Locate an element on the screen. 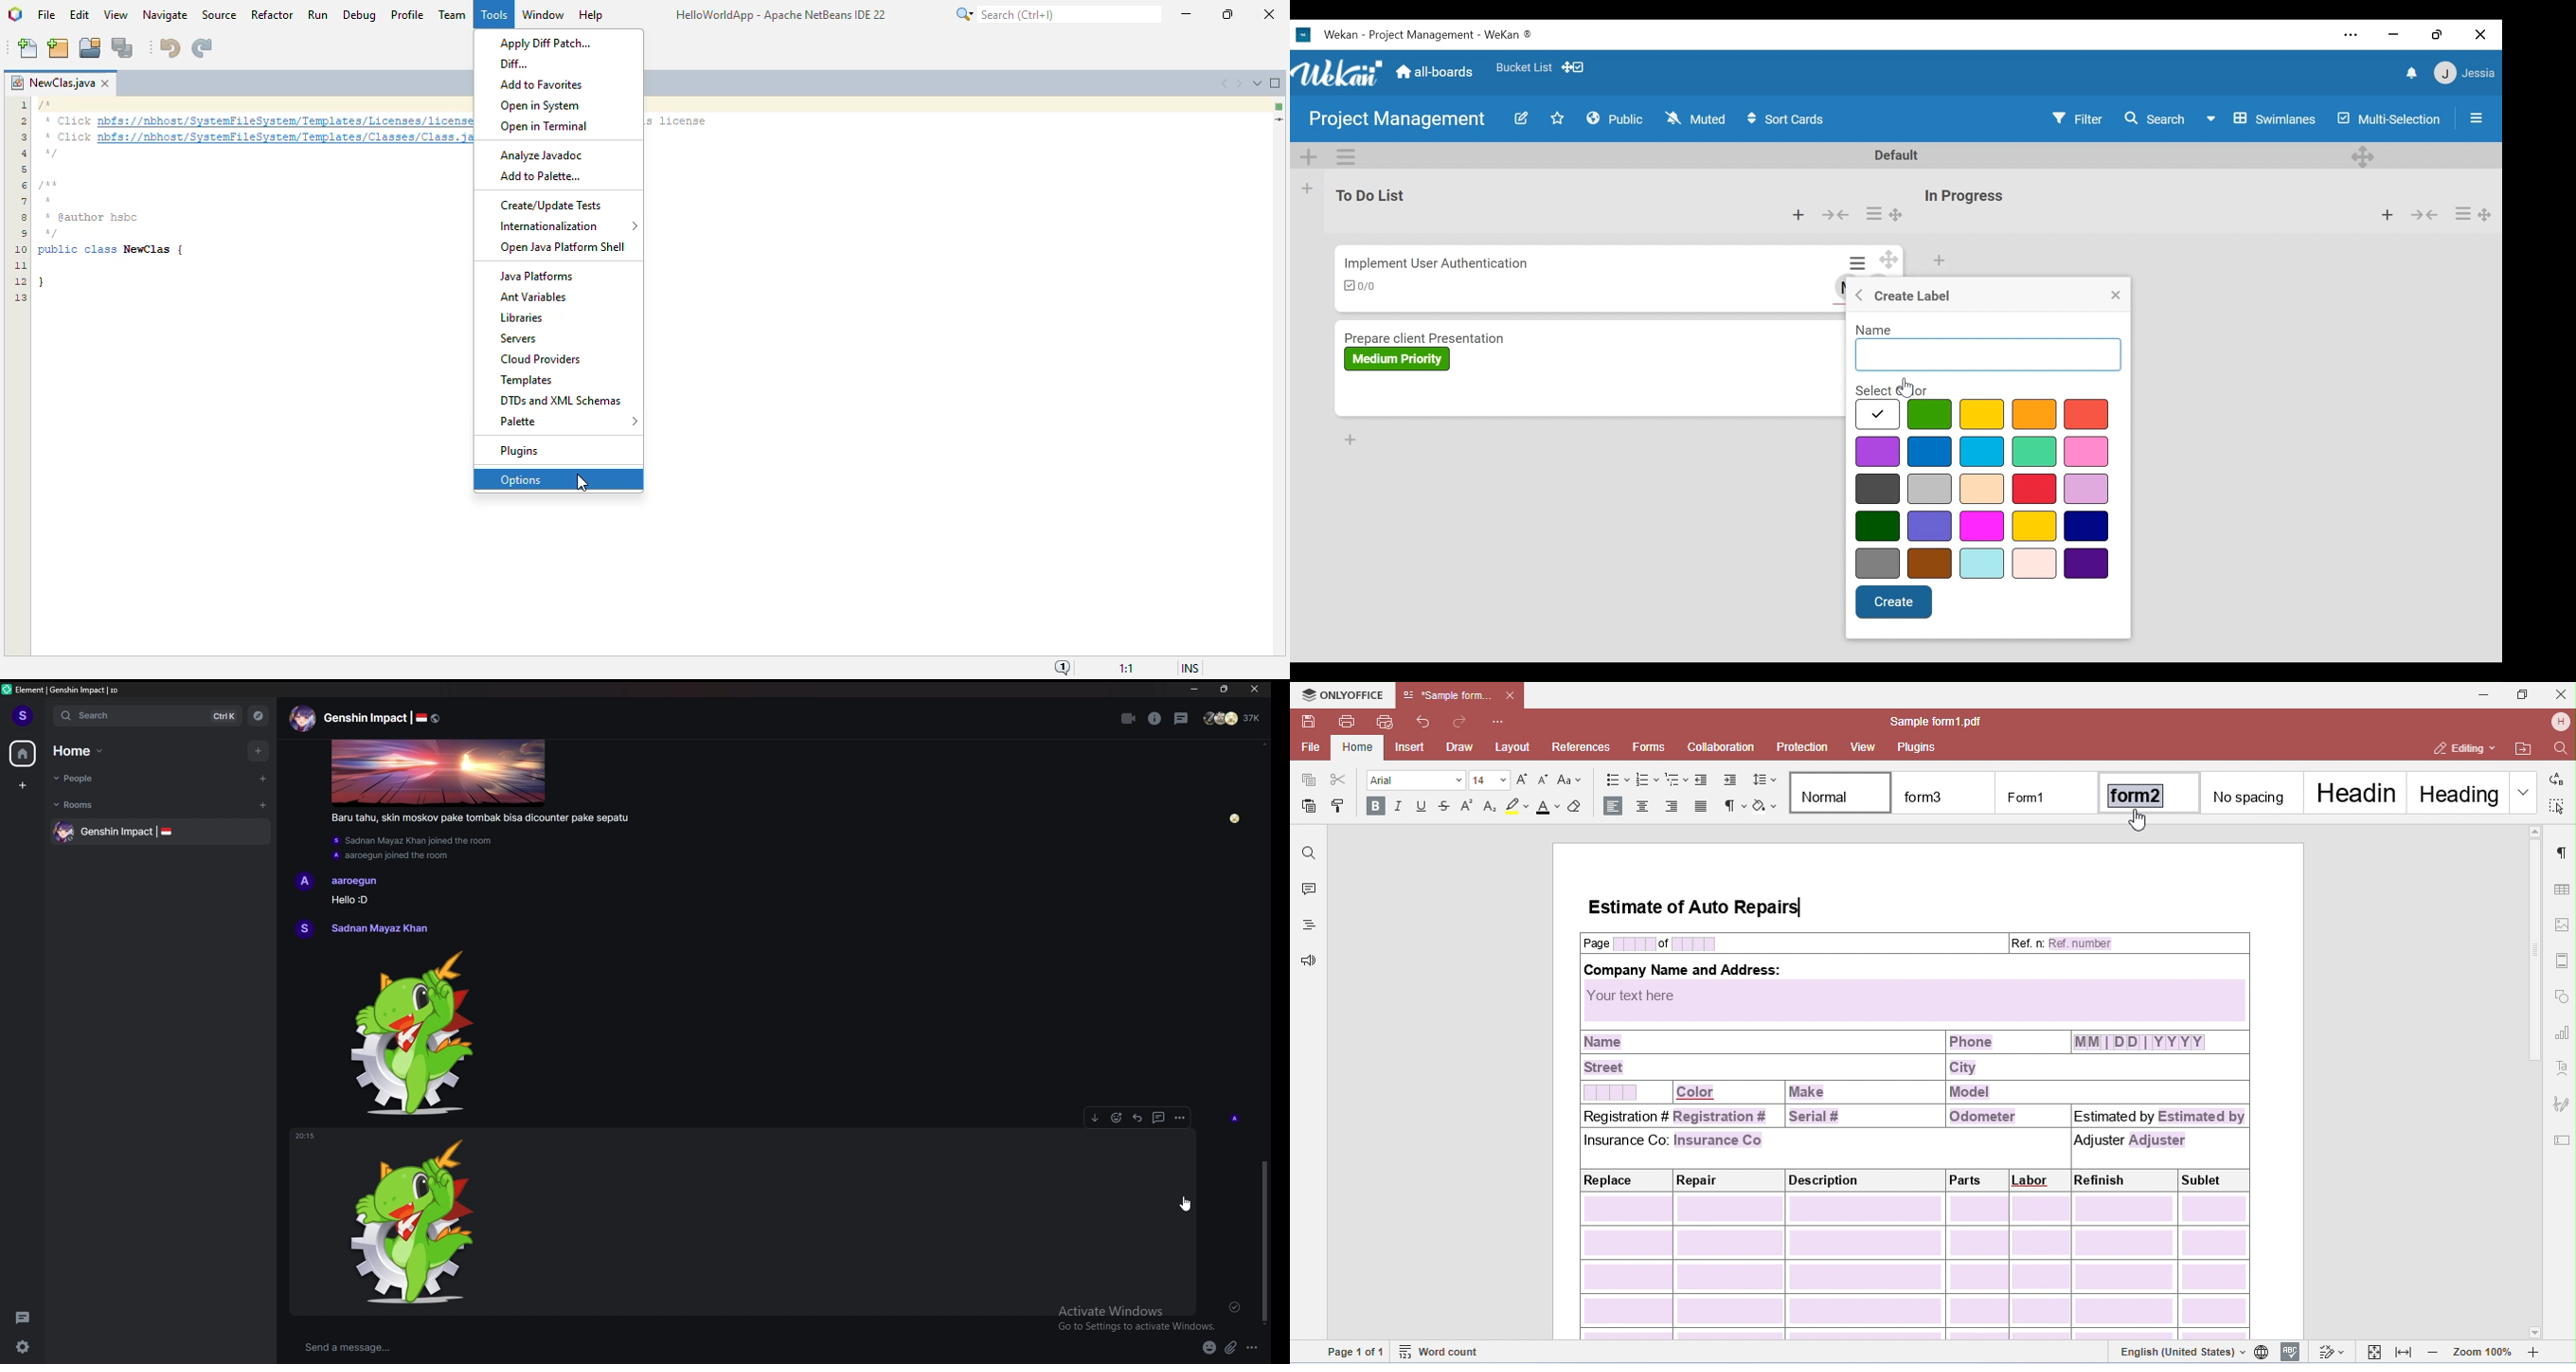  Profile picture of group is located at coordinates (302, 718).